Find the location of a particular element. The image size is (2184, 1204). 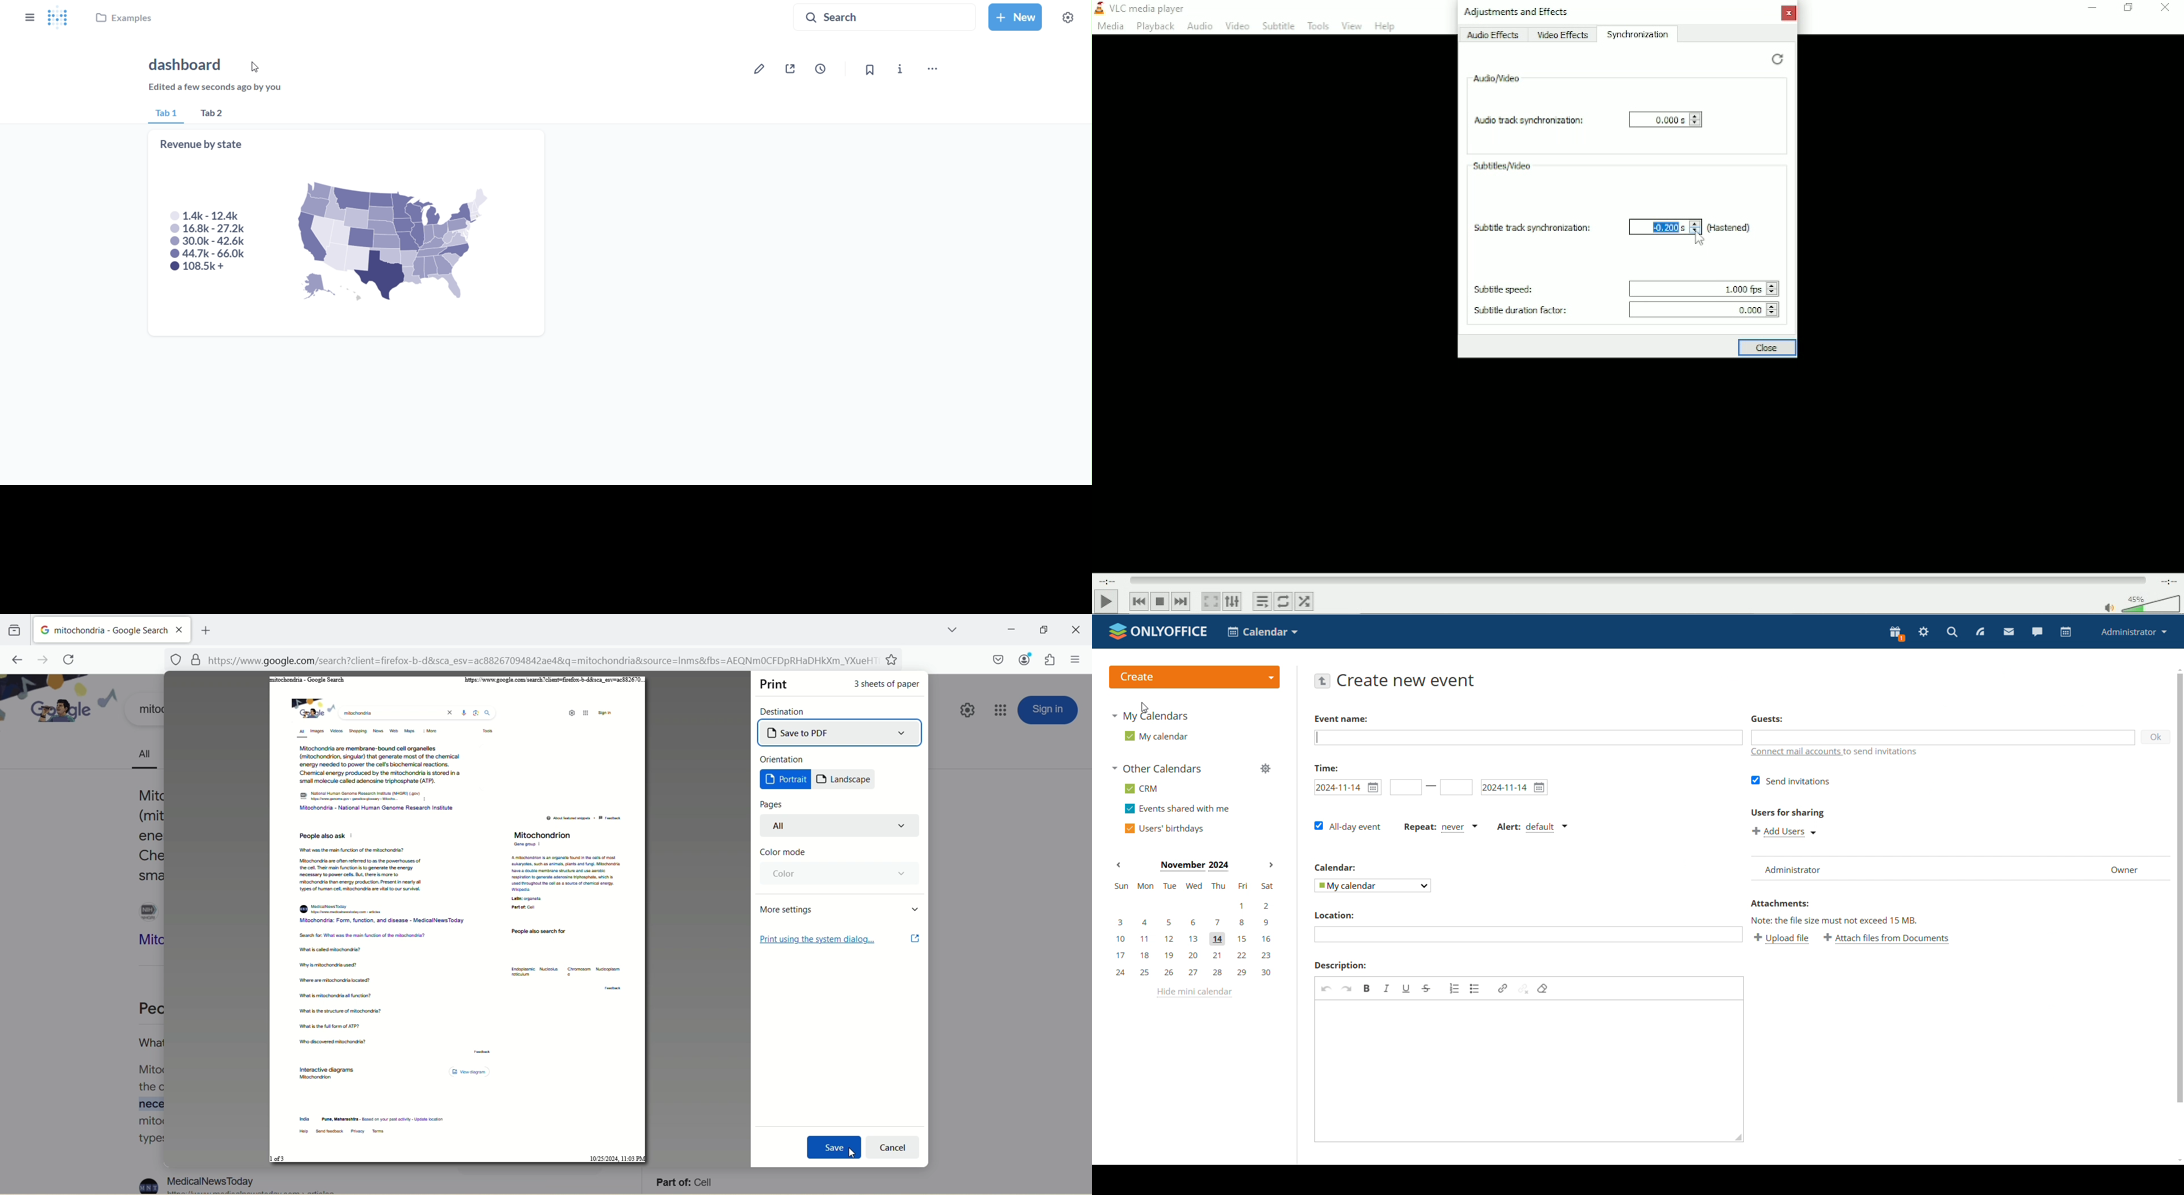

bookmark is located at coordinates (867, 69).